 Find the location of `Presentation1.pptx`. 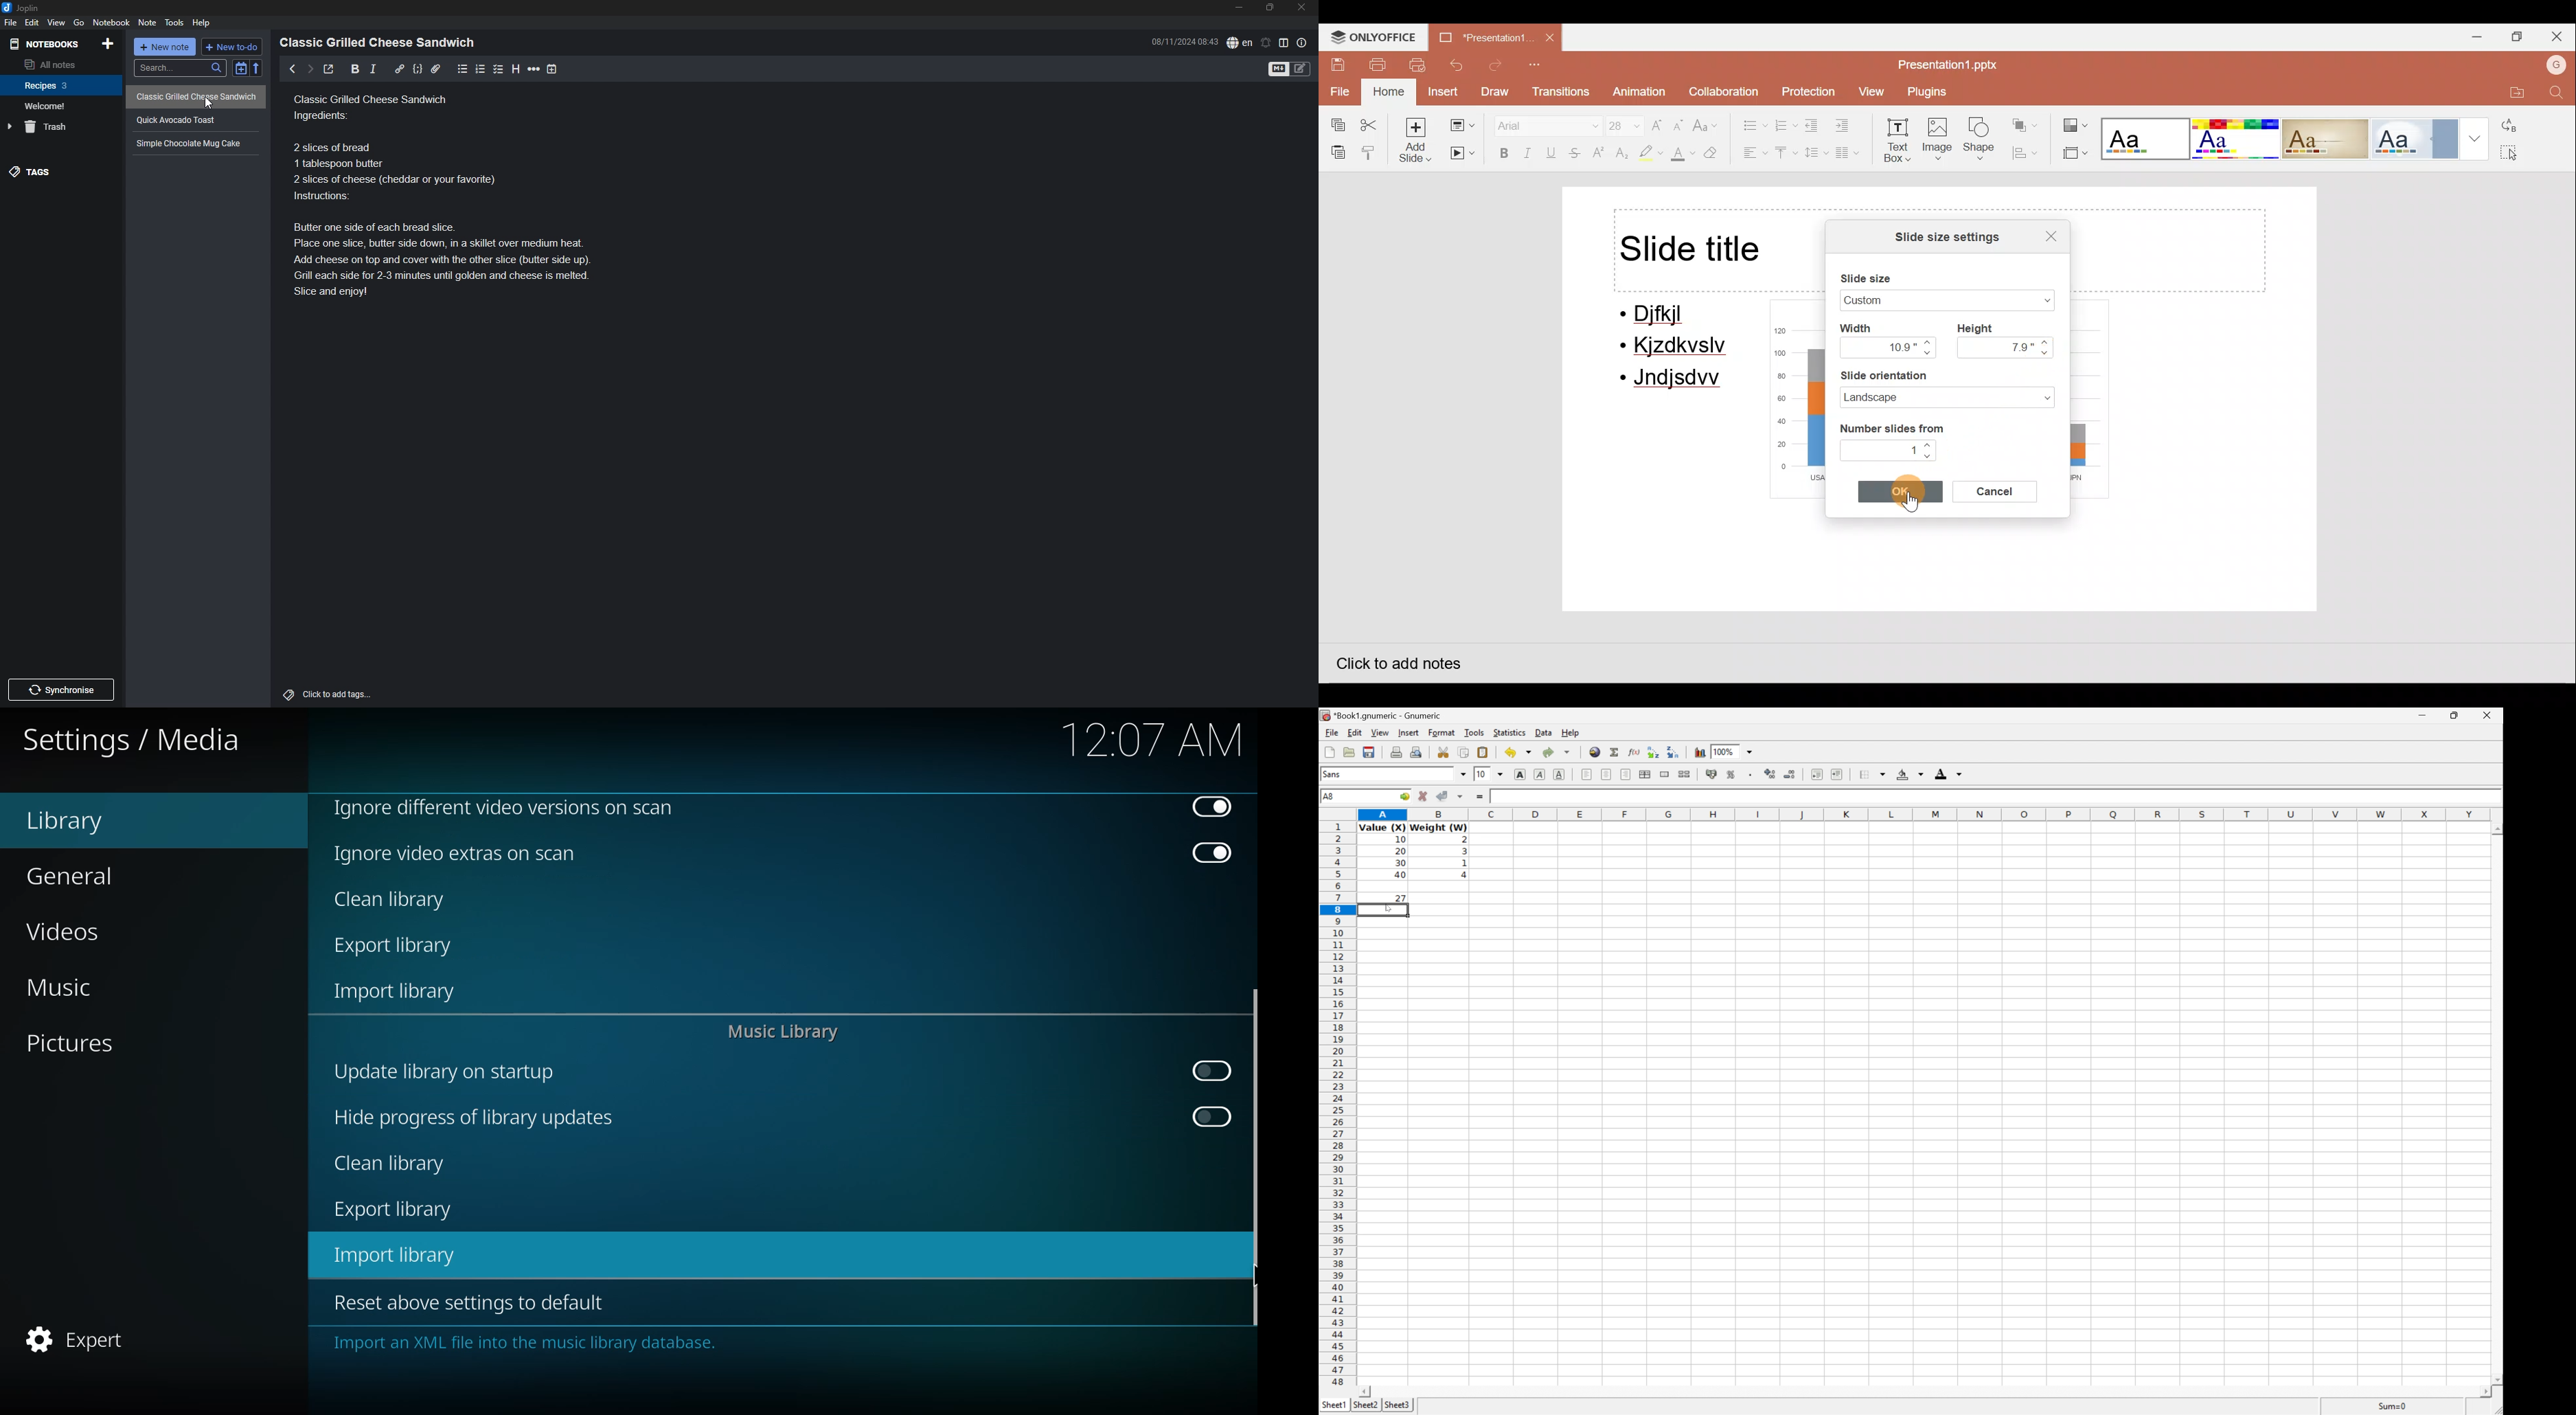

Presentation1.pptx is located at coordinates (1946, 63).